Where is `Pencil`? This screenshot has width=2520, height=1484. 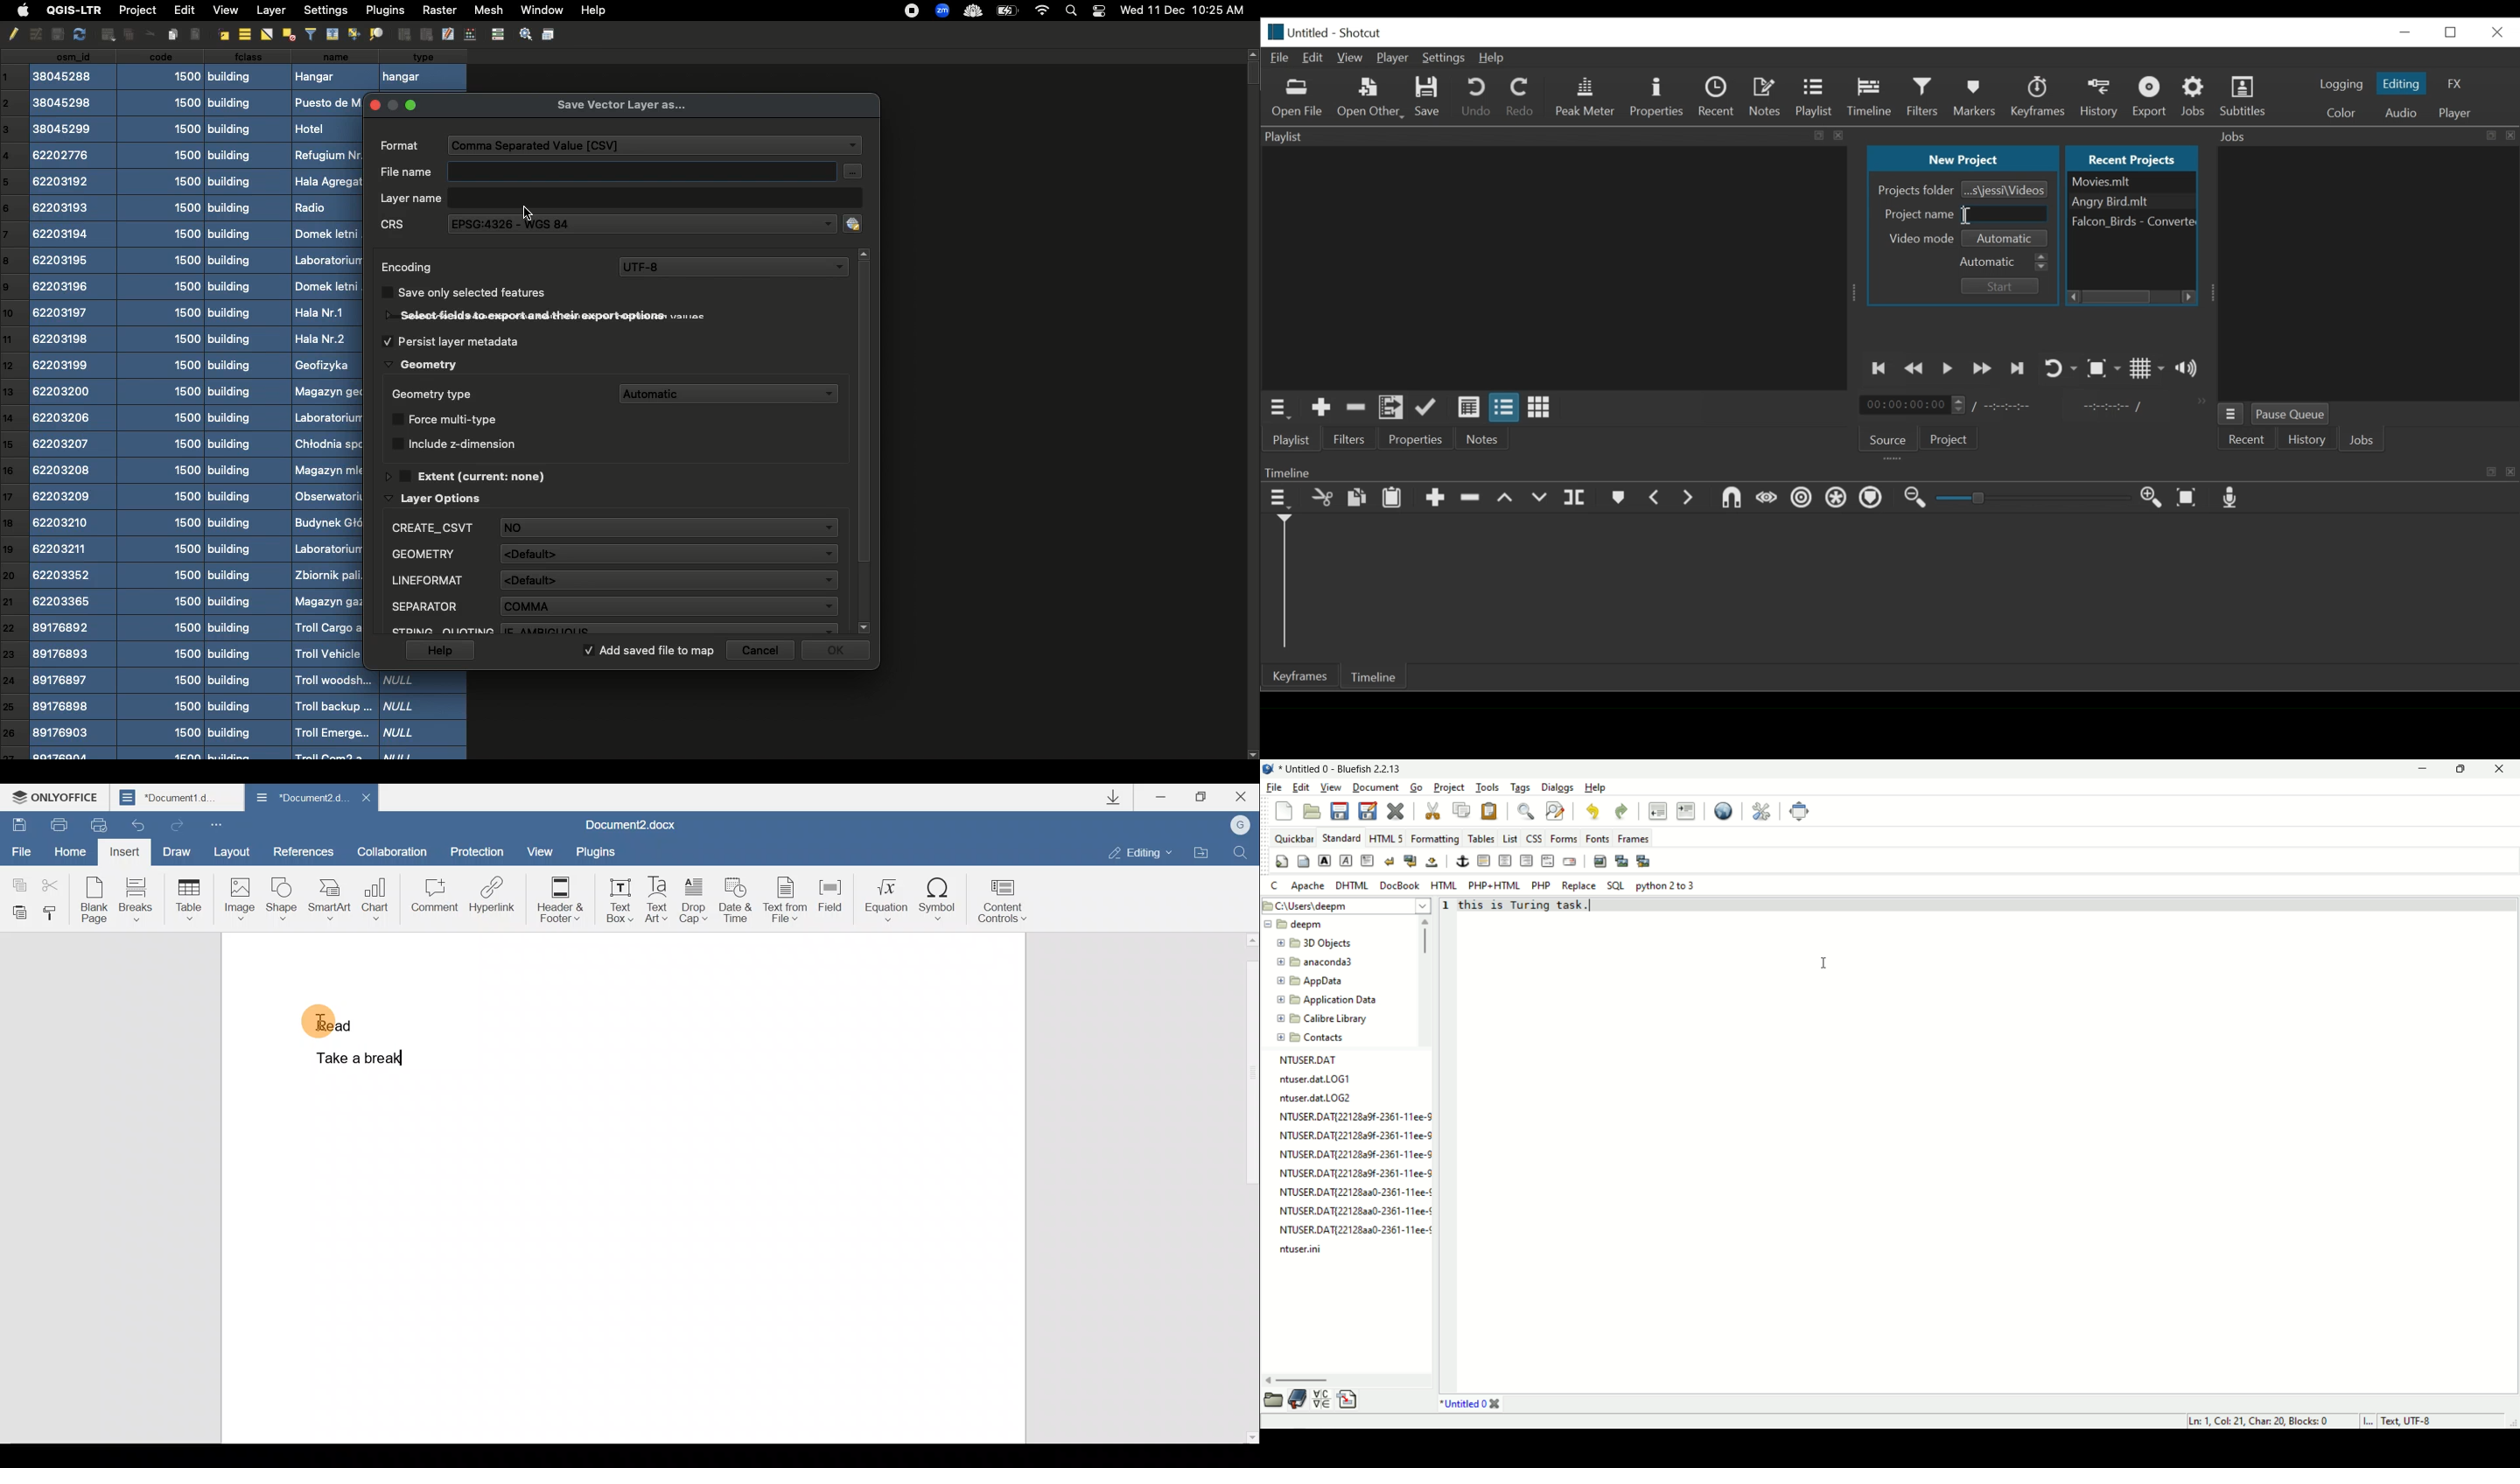 Pencil is located at coordinates (11, 34).